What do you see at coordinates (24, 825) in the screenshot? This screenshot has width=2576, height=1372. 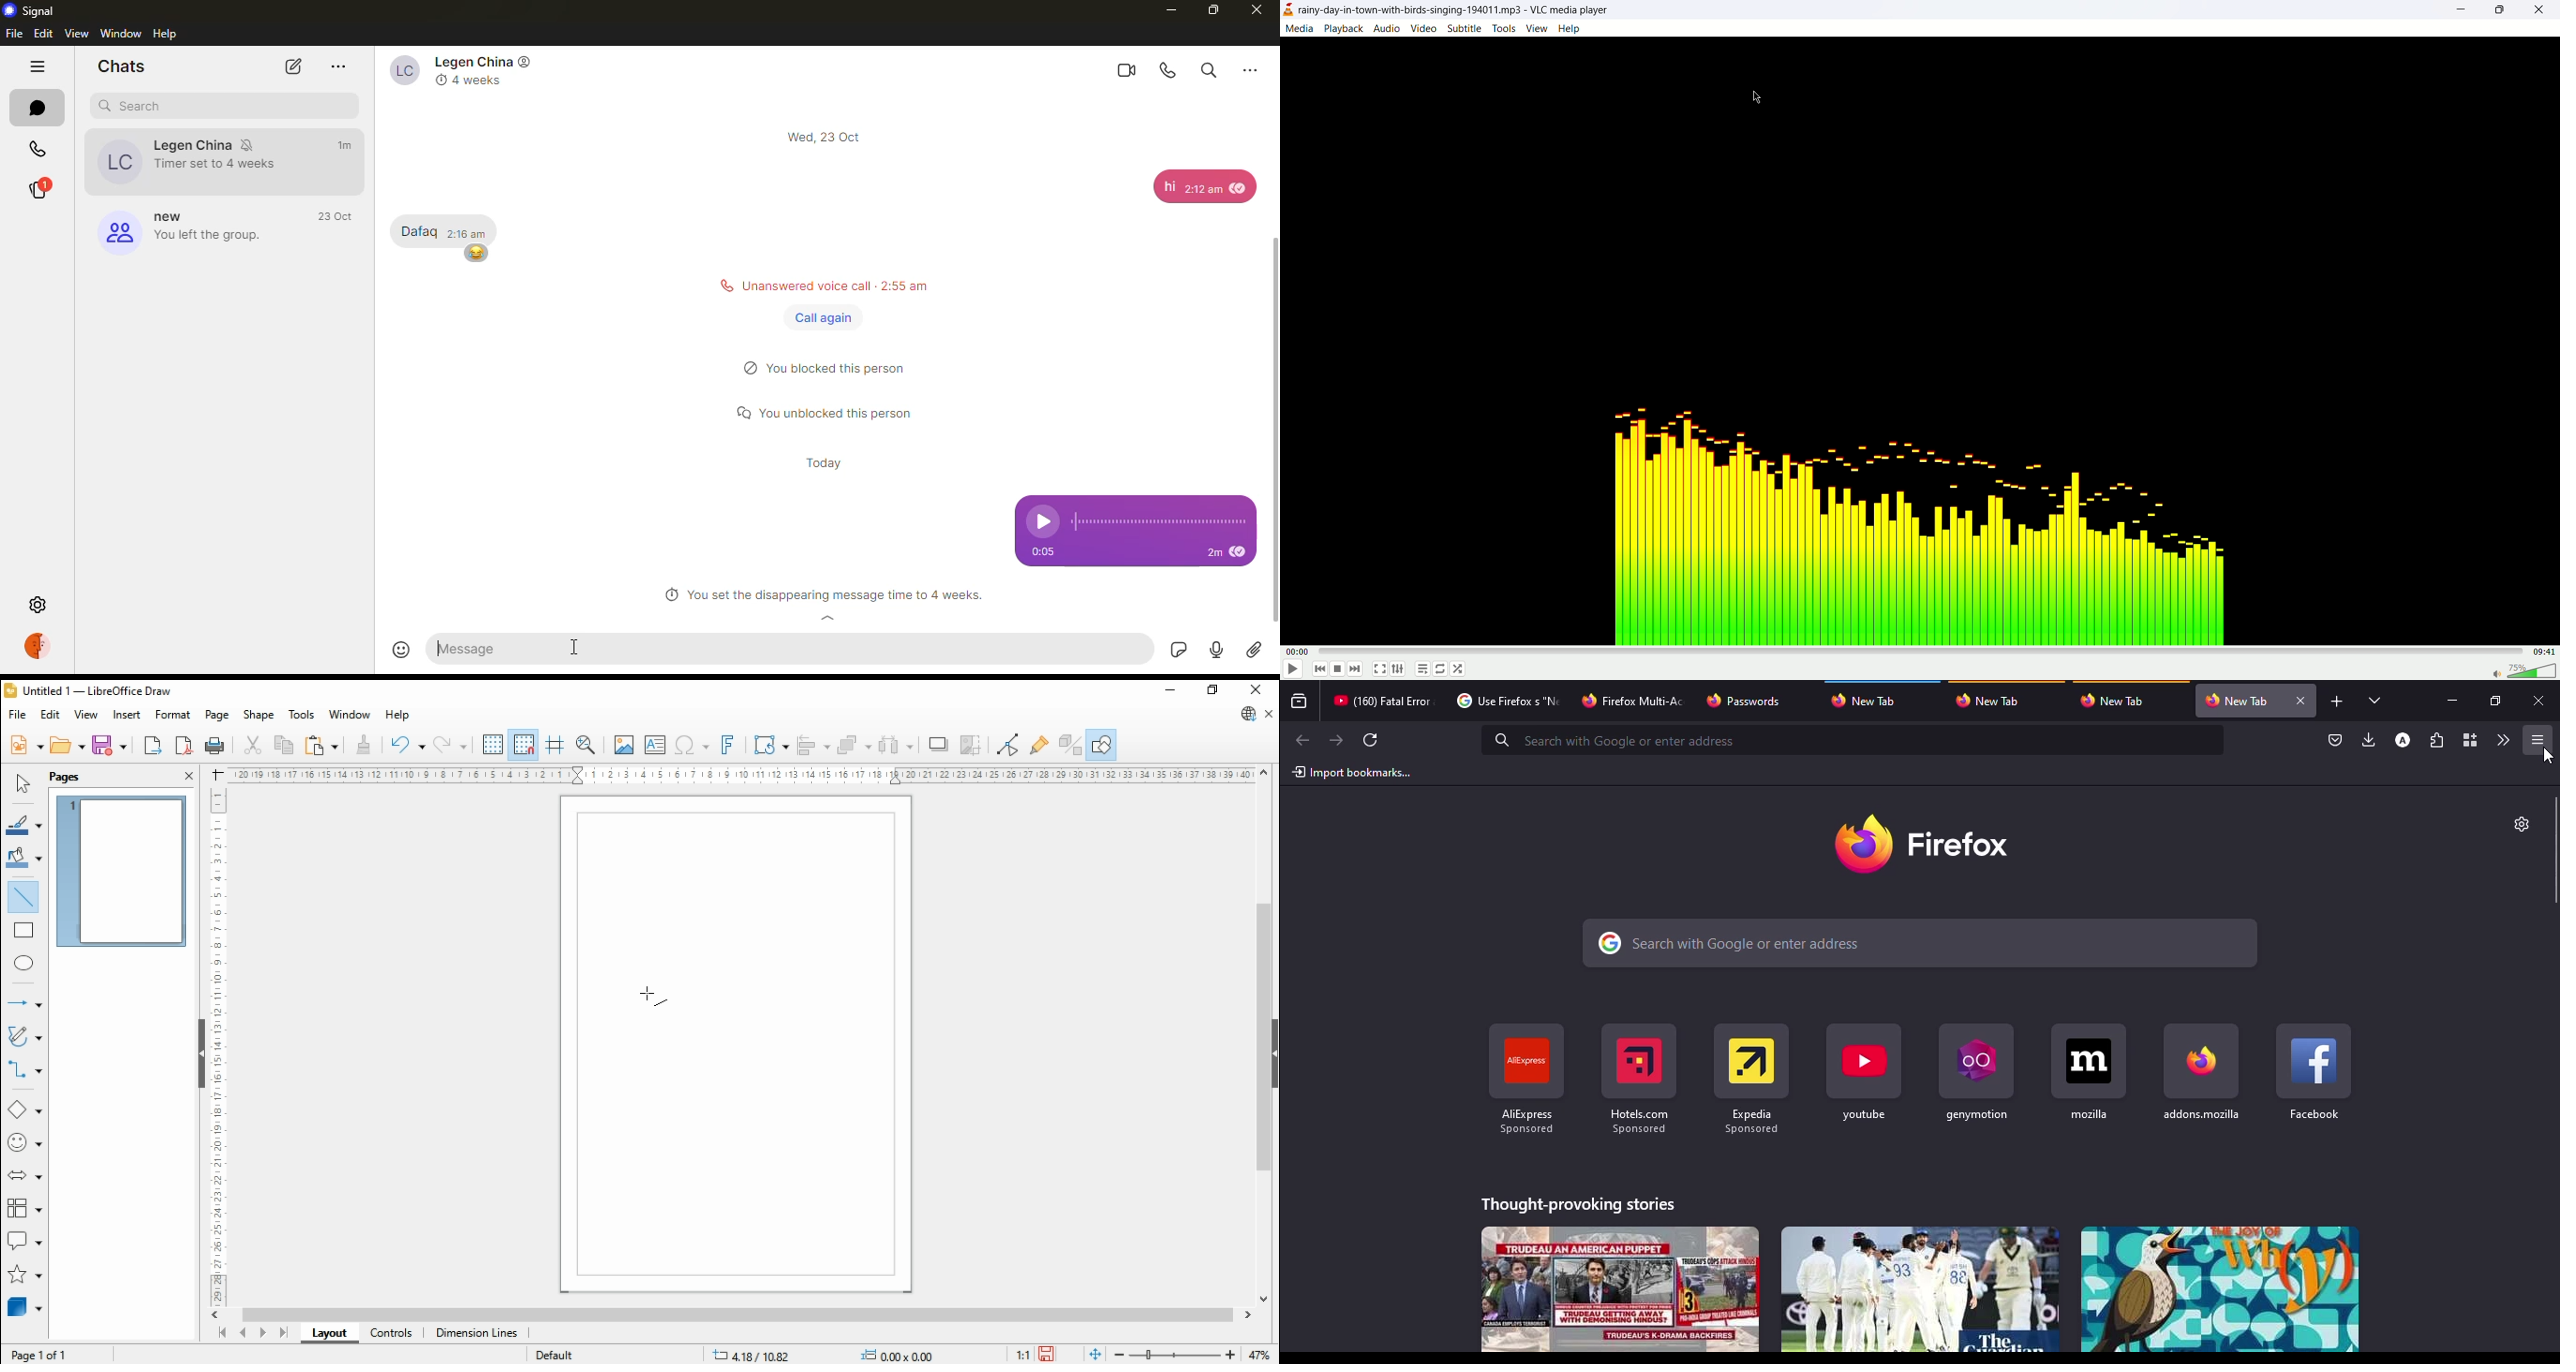 I see `line color` at bounding box center [24, 825].